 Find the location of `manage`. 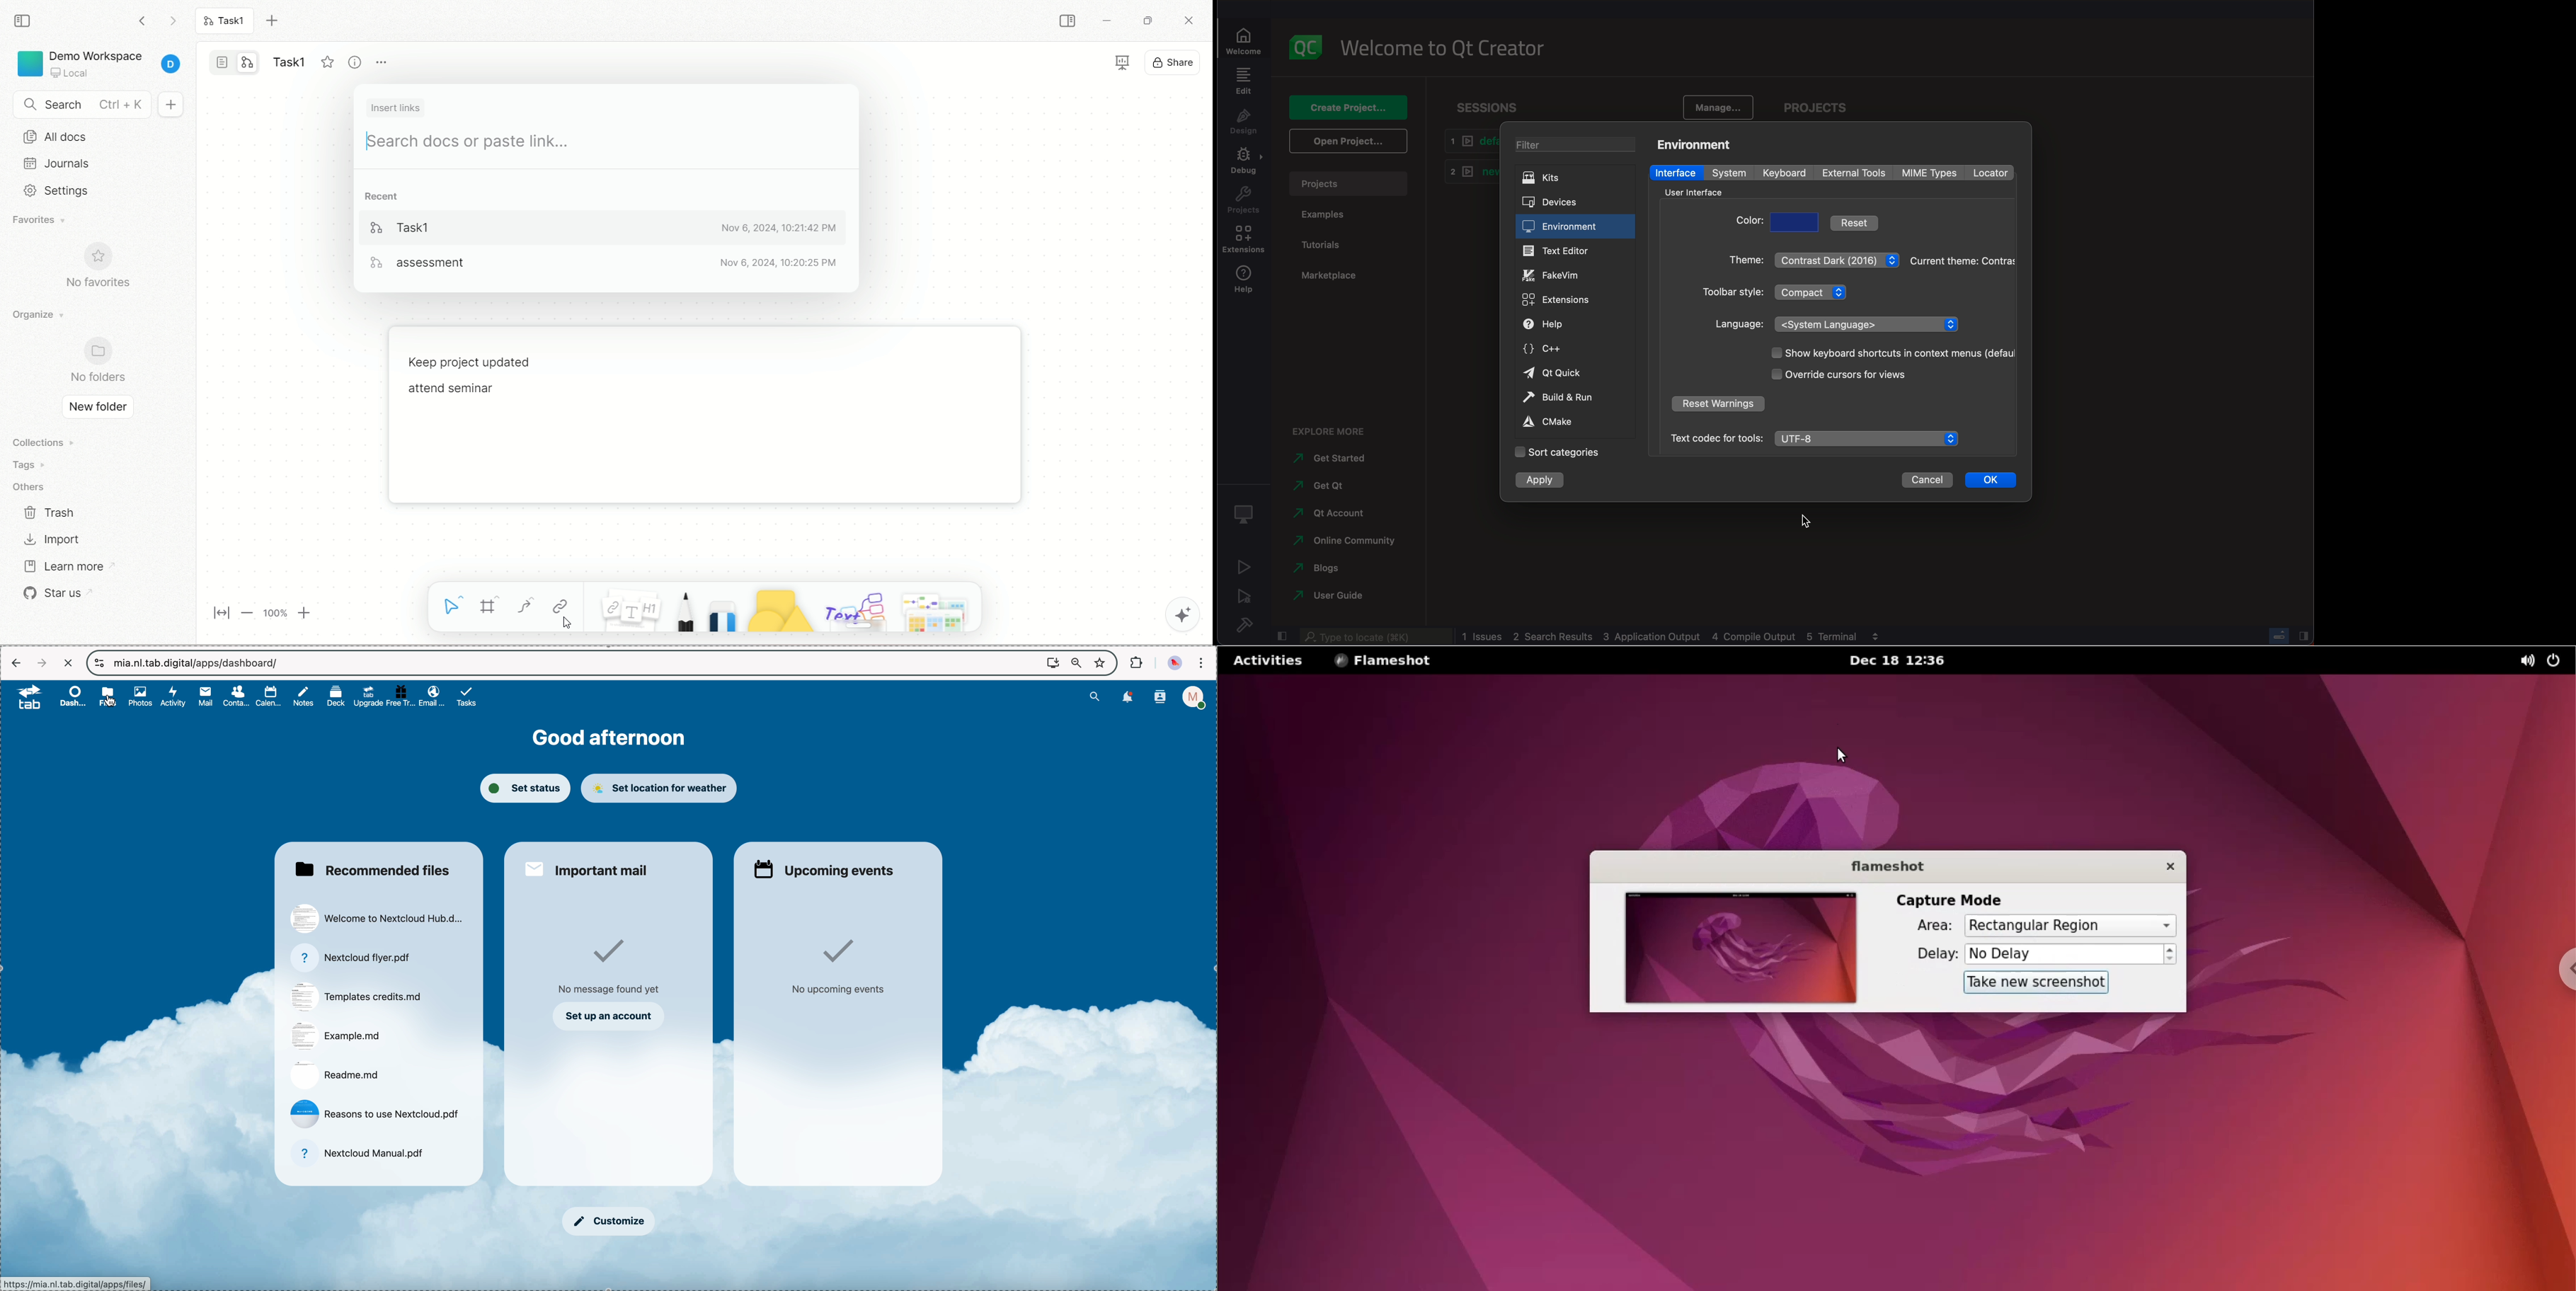

manage is located at coordinates (1720, 106).